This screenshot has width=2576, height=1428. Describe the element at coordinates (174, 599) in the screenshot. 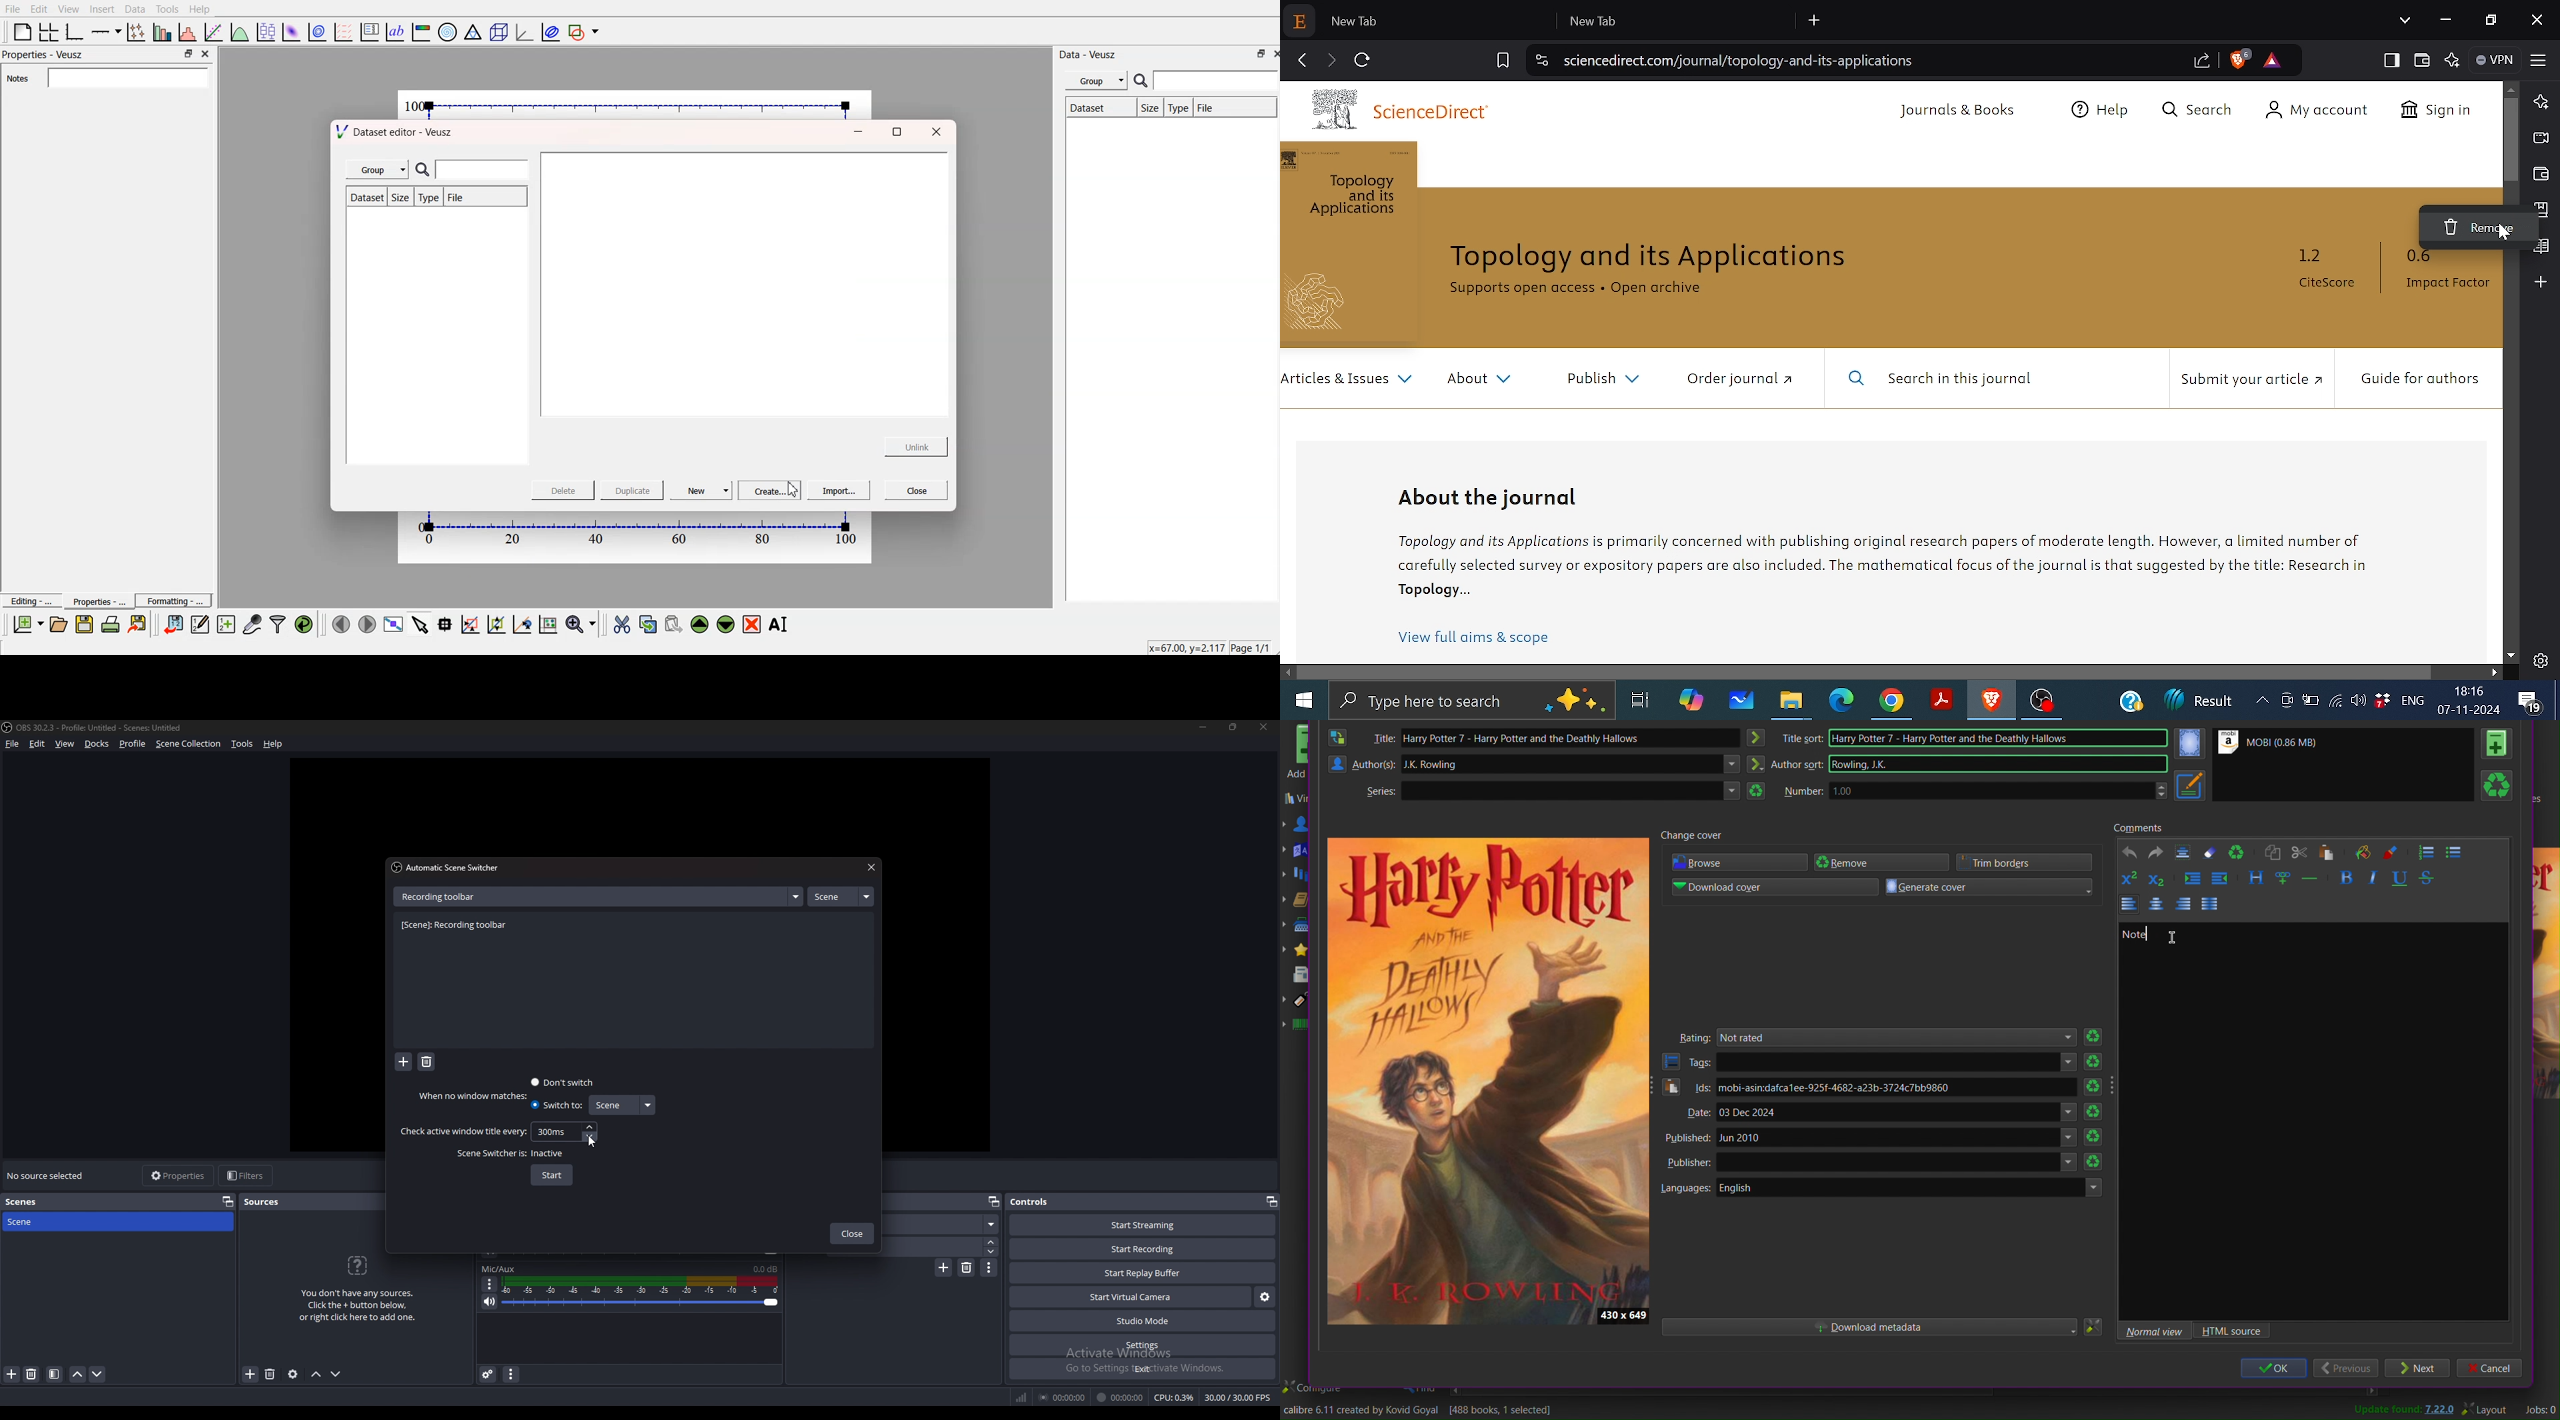

I see `Formatting` at that location.